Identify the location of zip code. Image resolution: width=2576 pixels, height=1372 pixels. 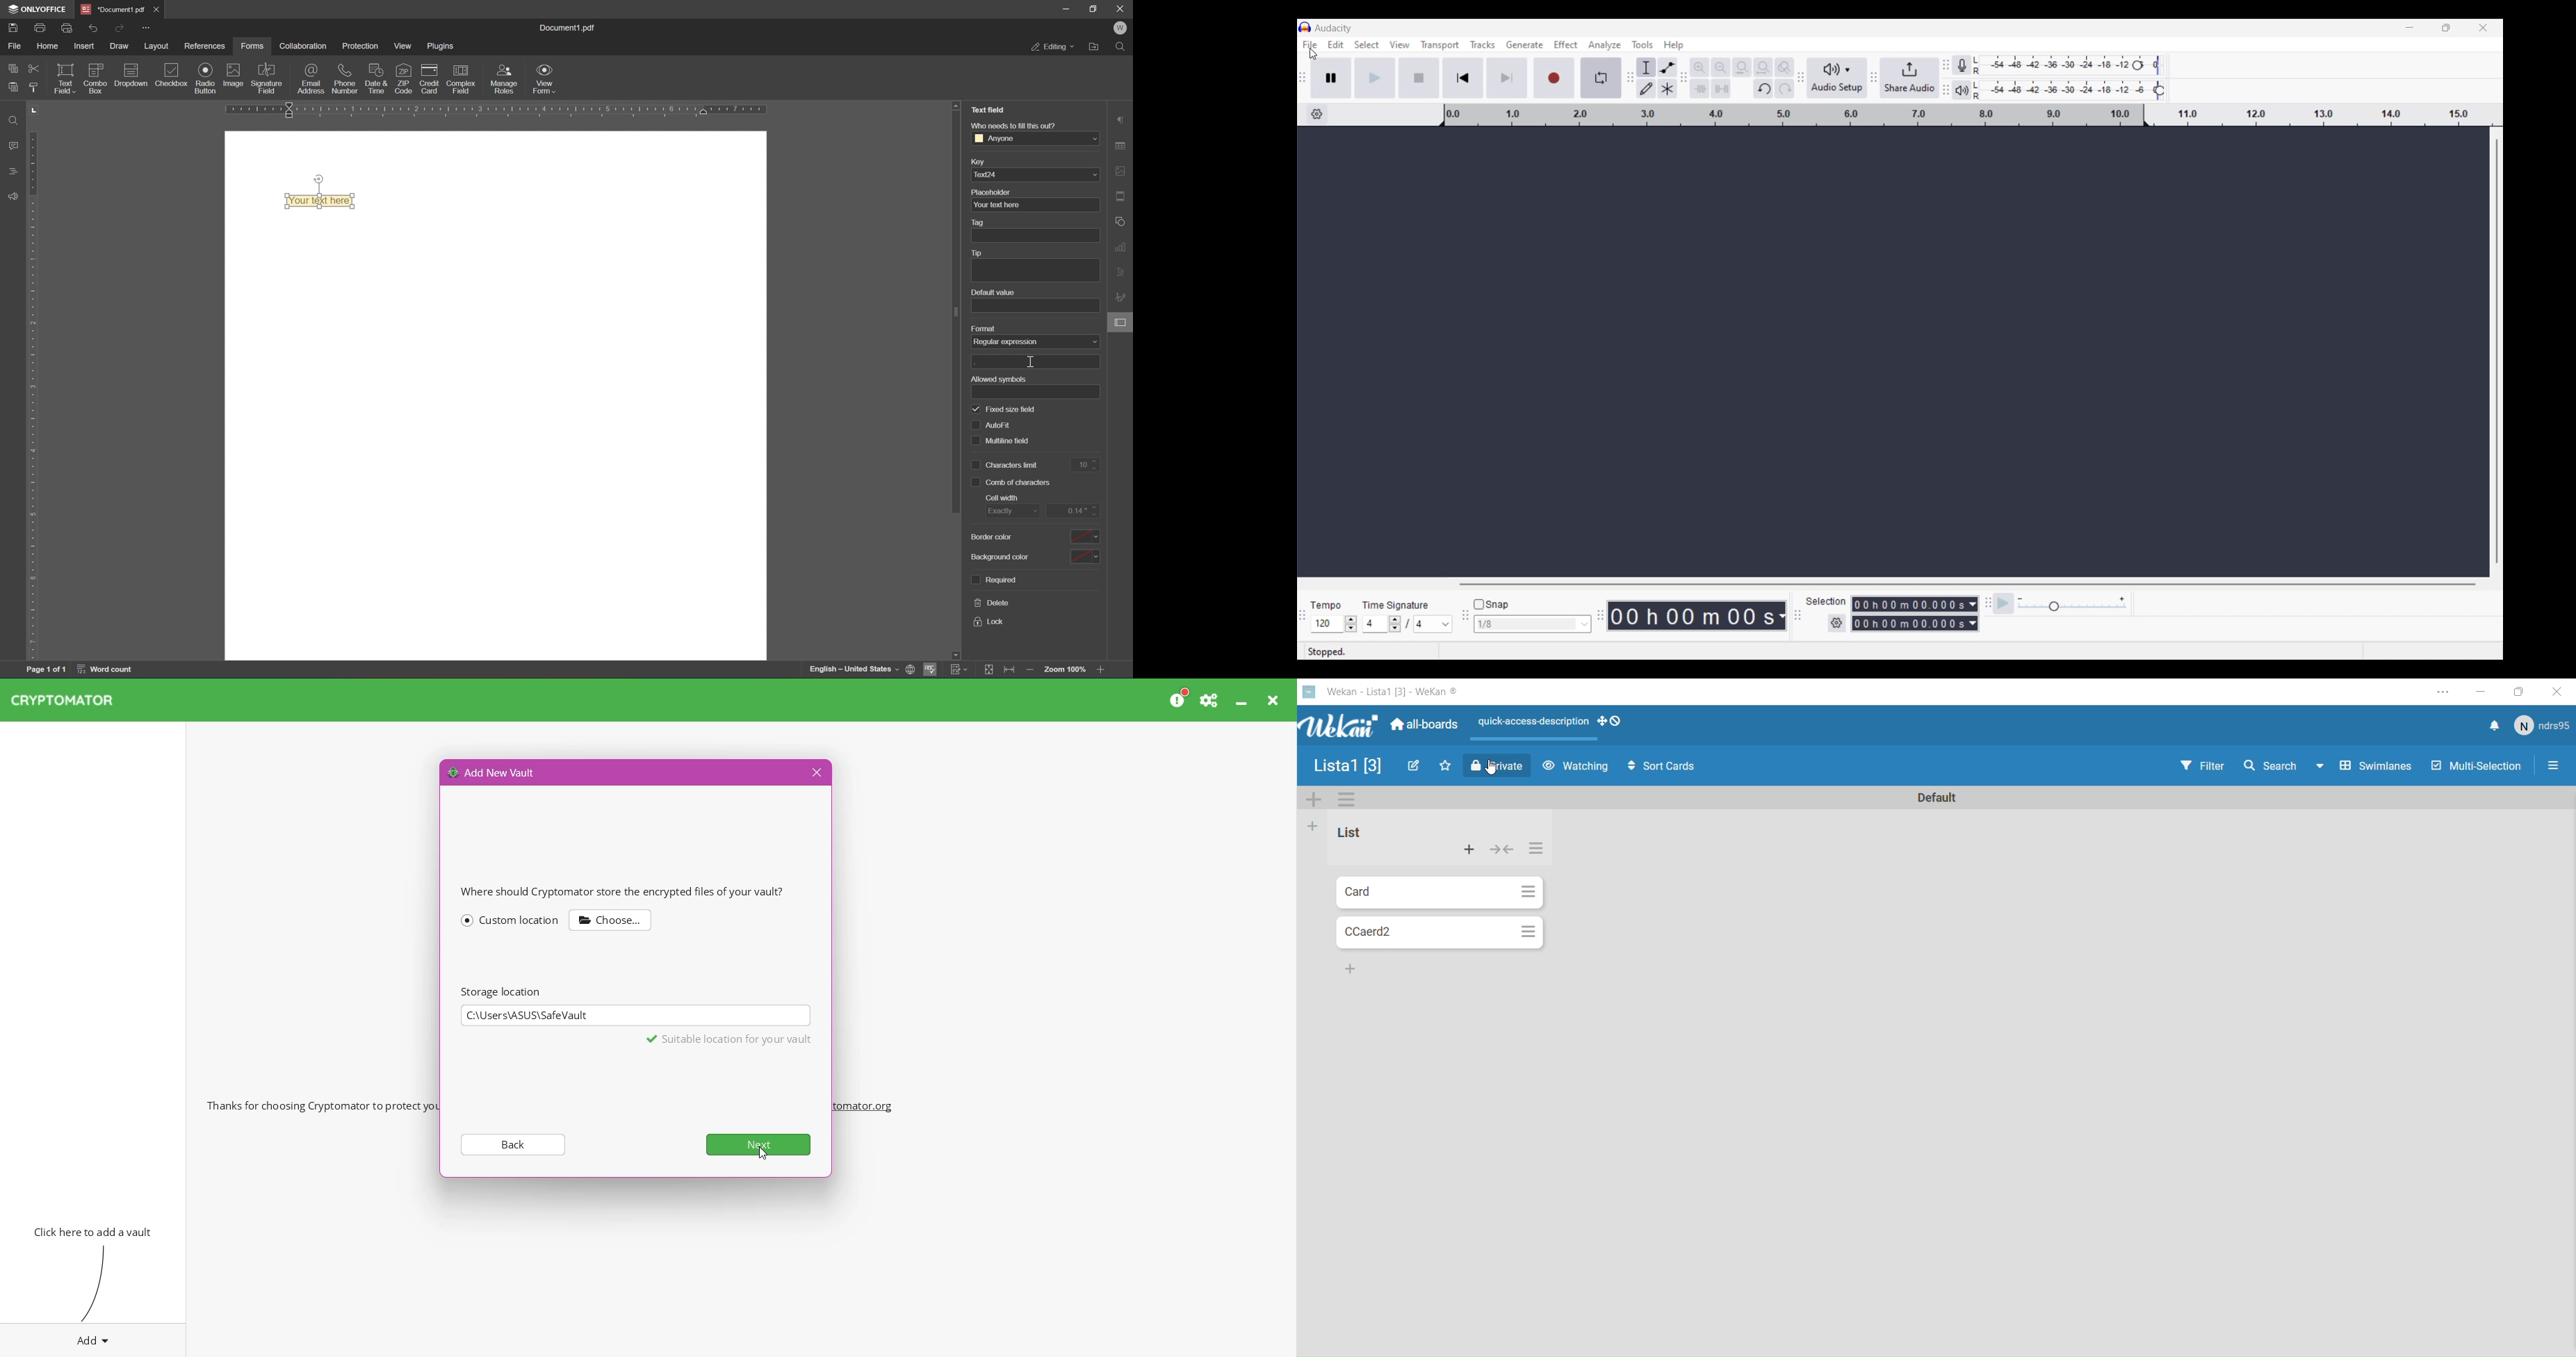
(403, 78).